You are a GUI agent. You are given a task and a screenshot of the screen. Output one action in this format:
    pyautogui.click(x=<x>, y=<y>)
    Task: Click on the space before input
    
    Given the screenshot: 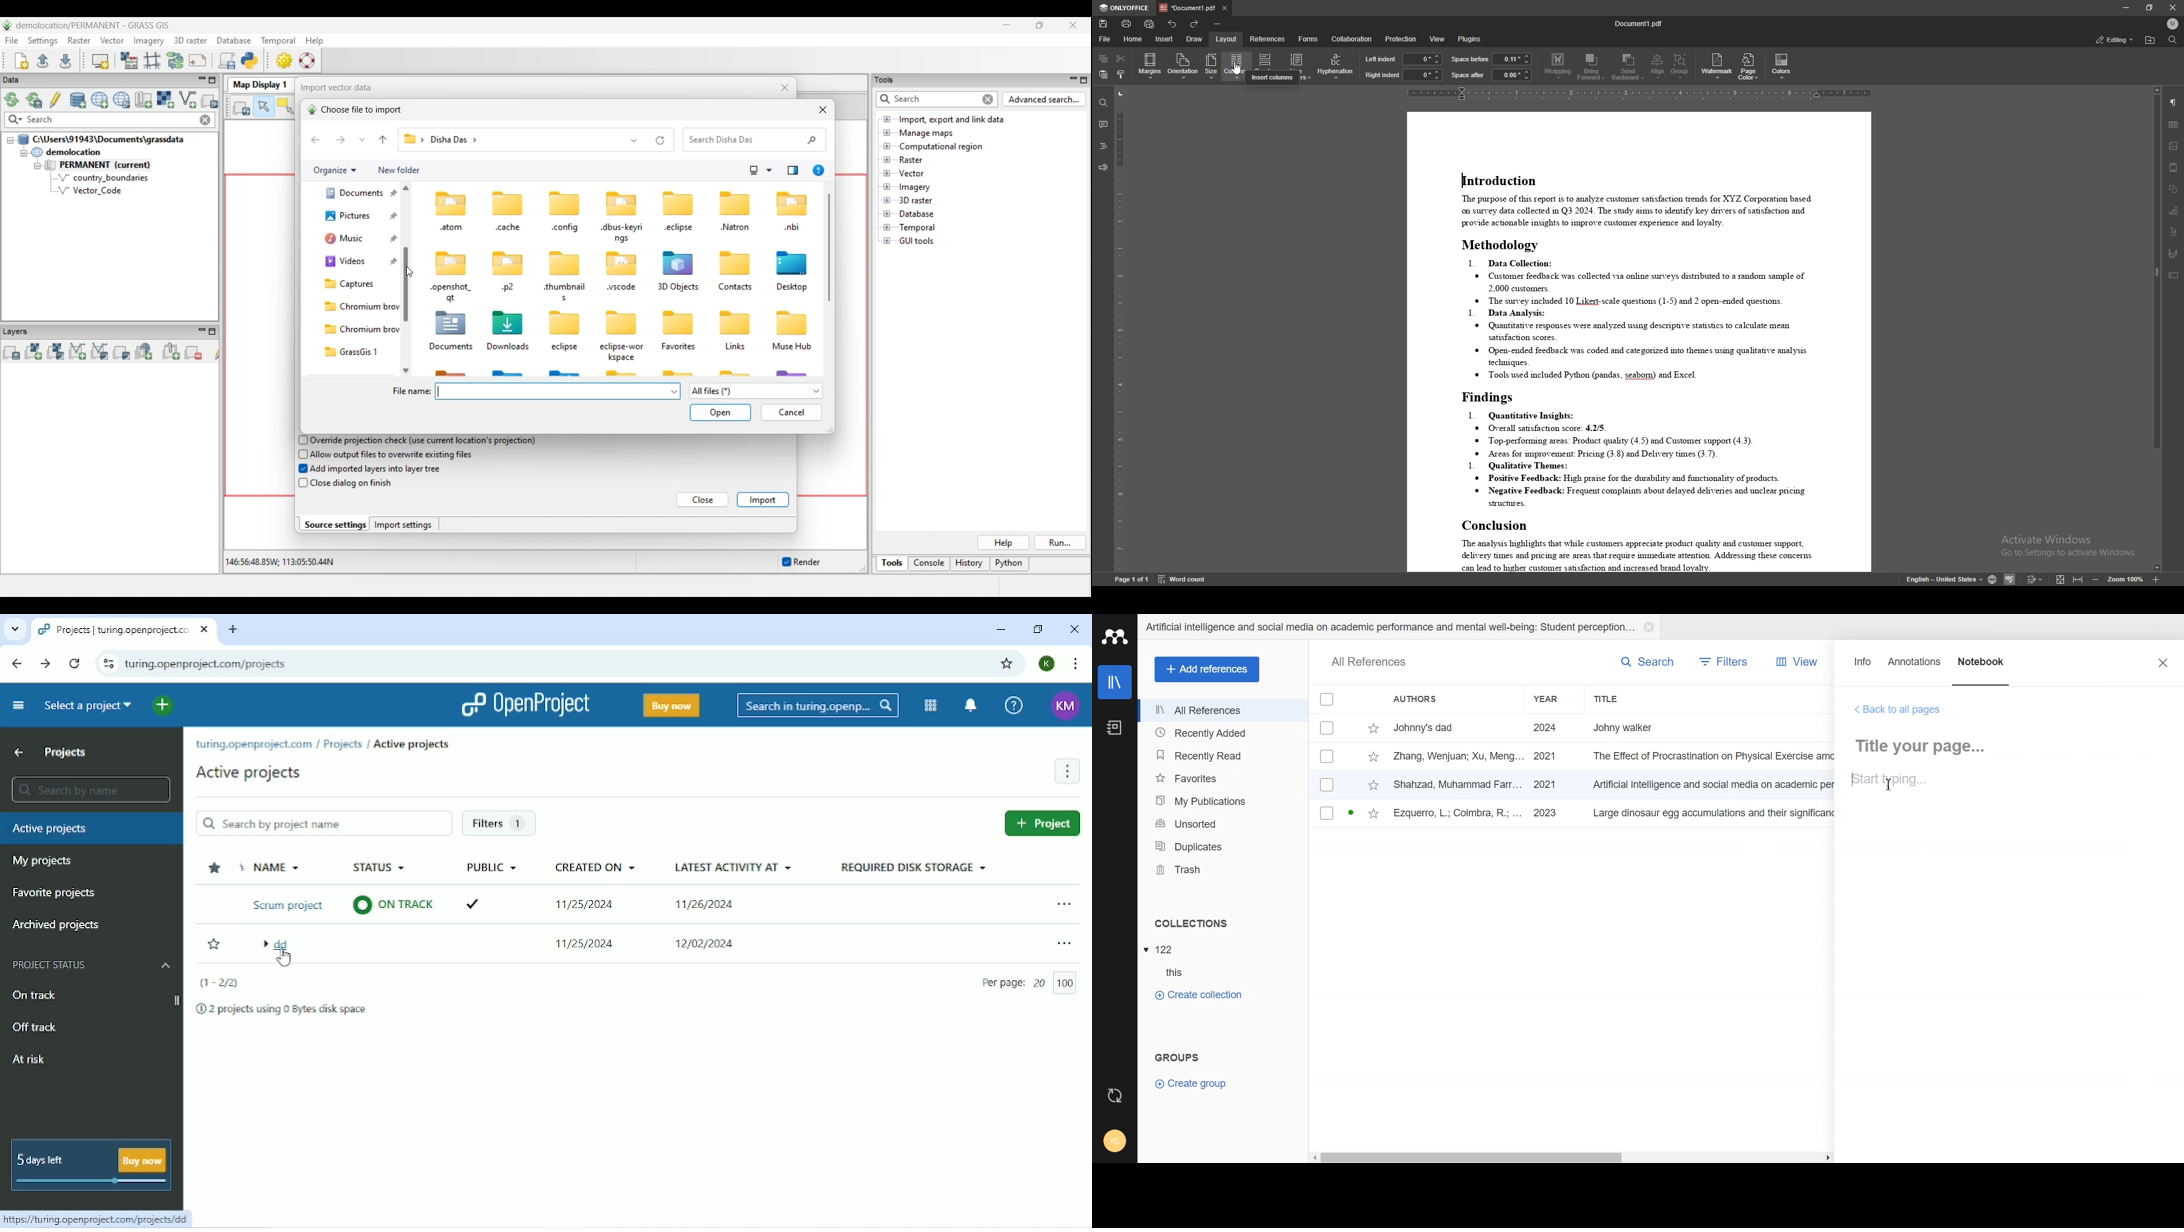 What is the action you would take?
    pyautogui.click(x=1512, y=59)
    